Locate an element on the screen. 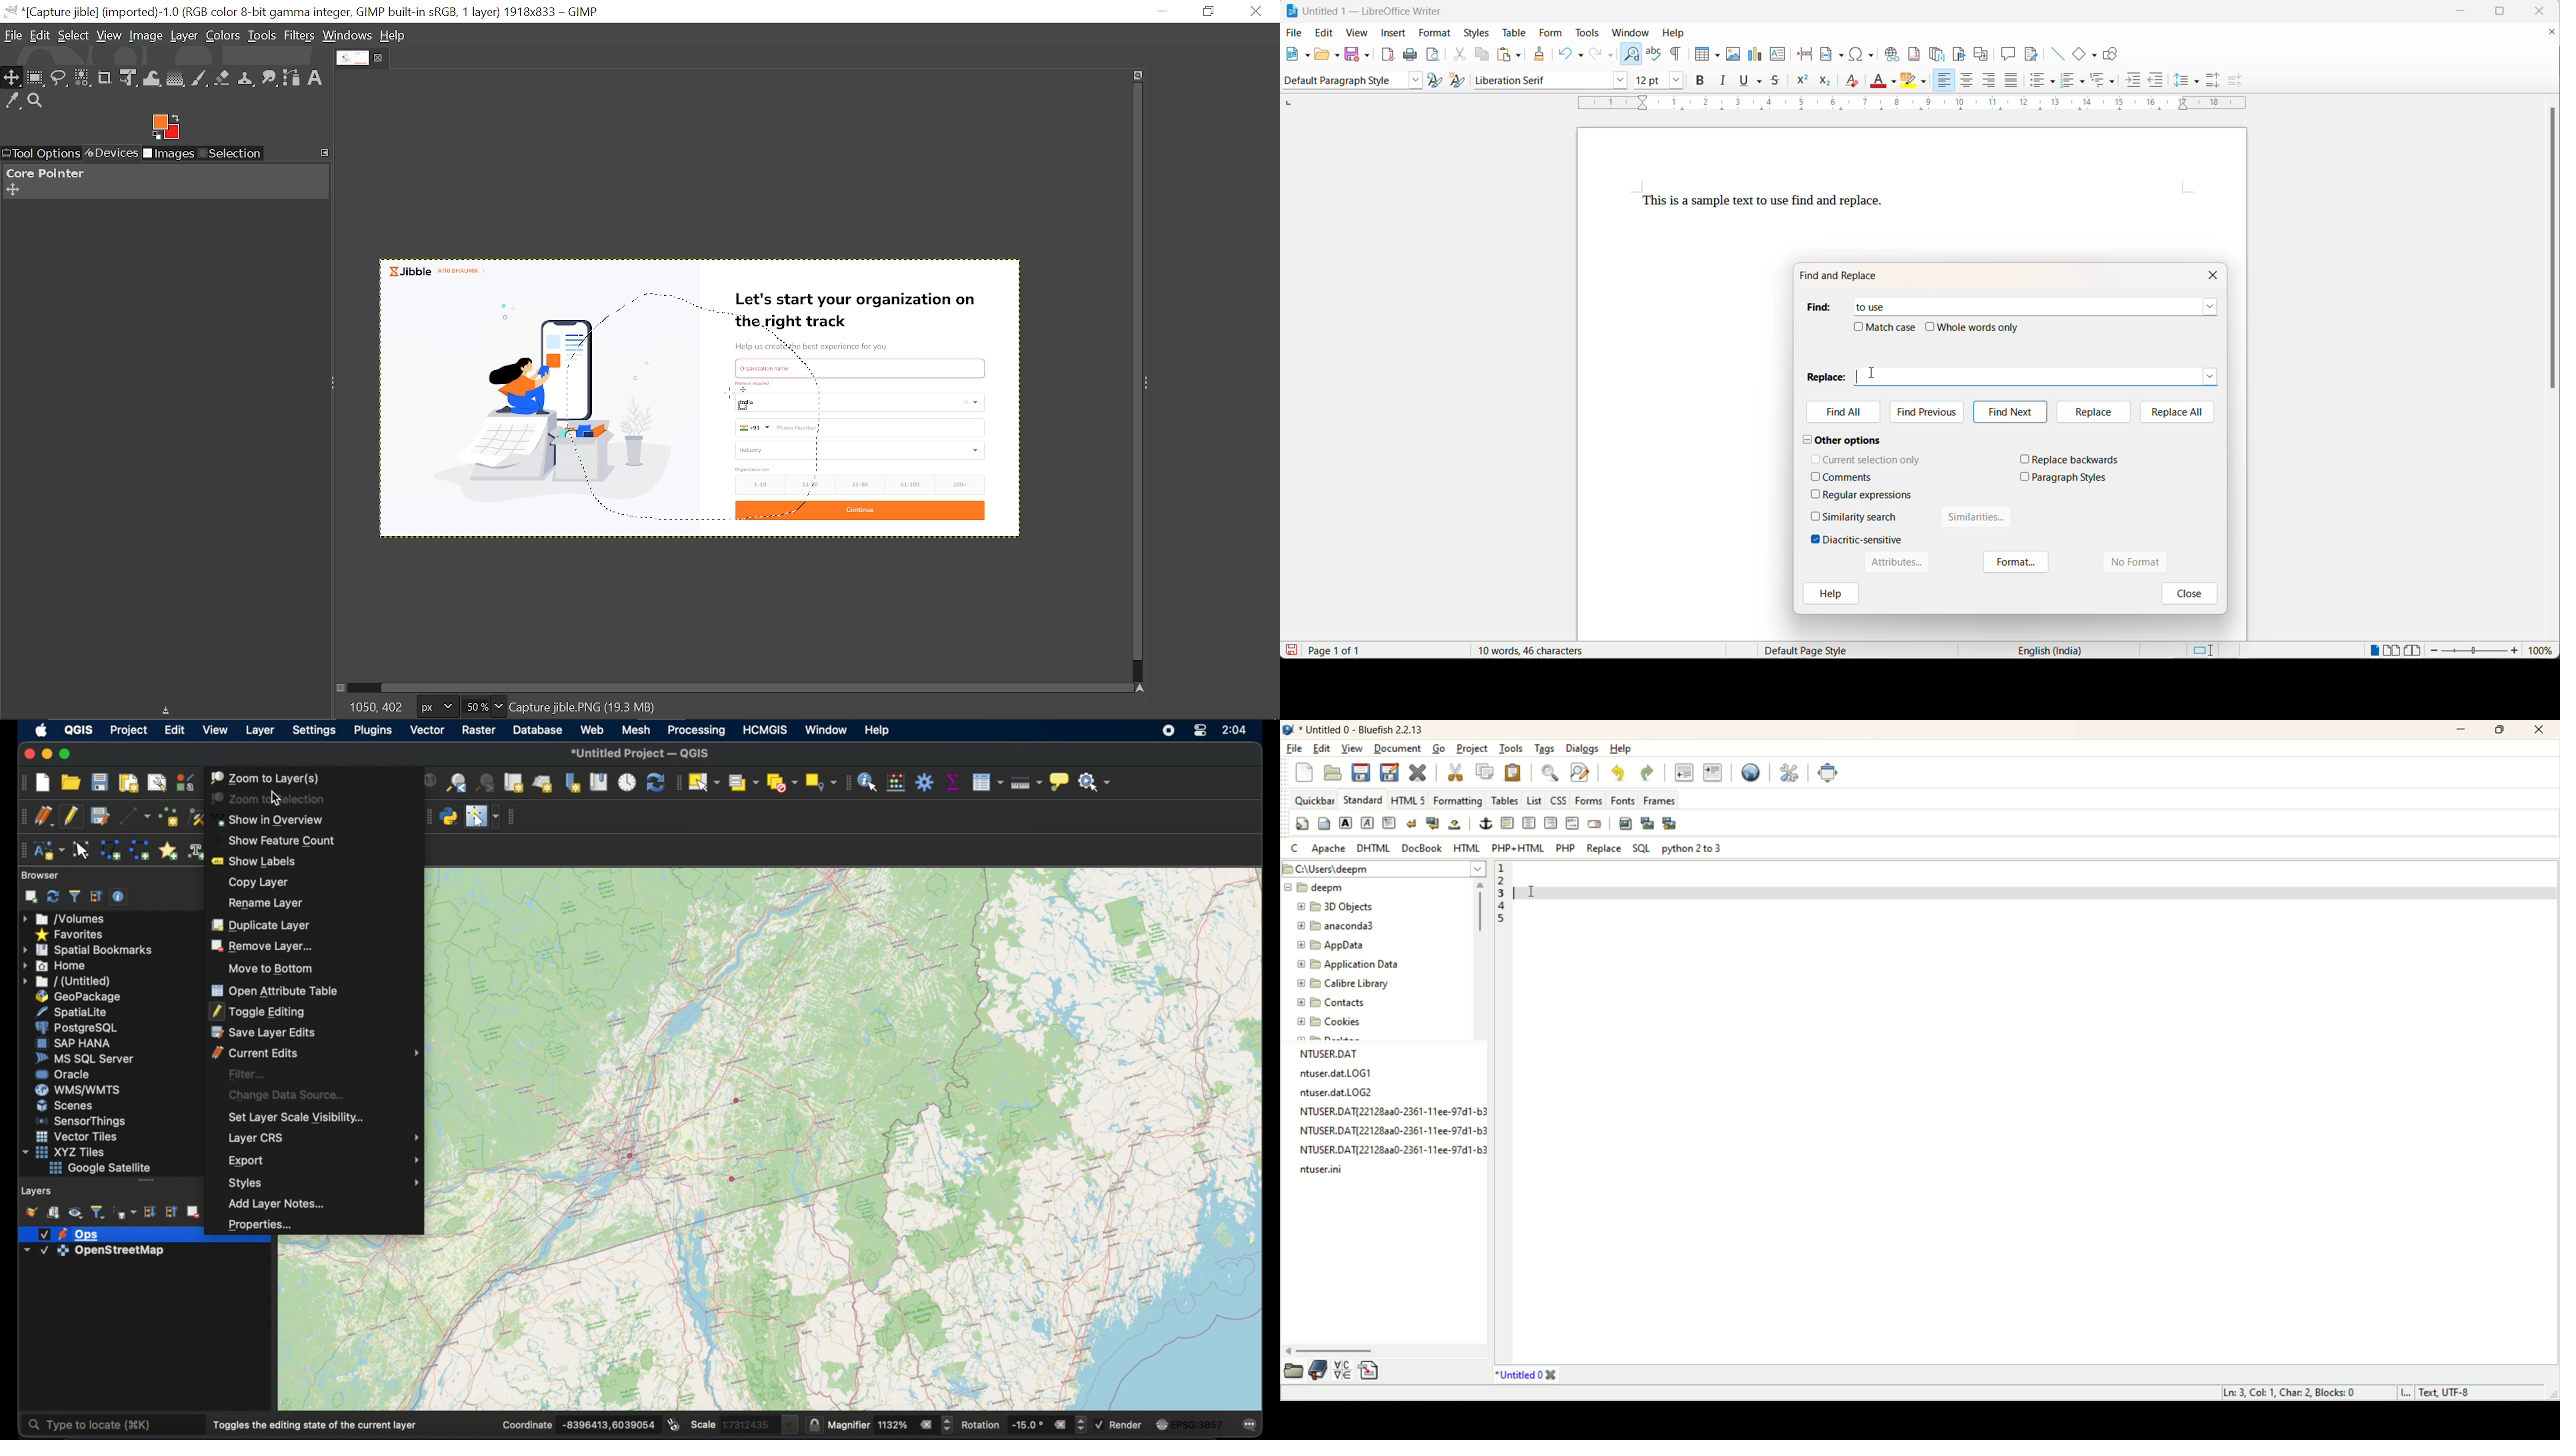  Color picker tool is located at coordinates (13, 102).